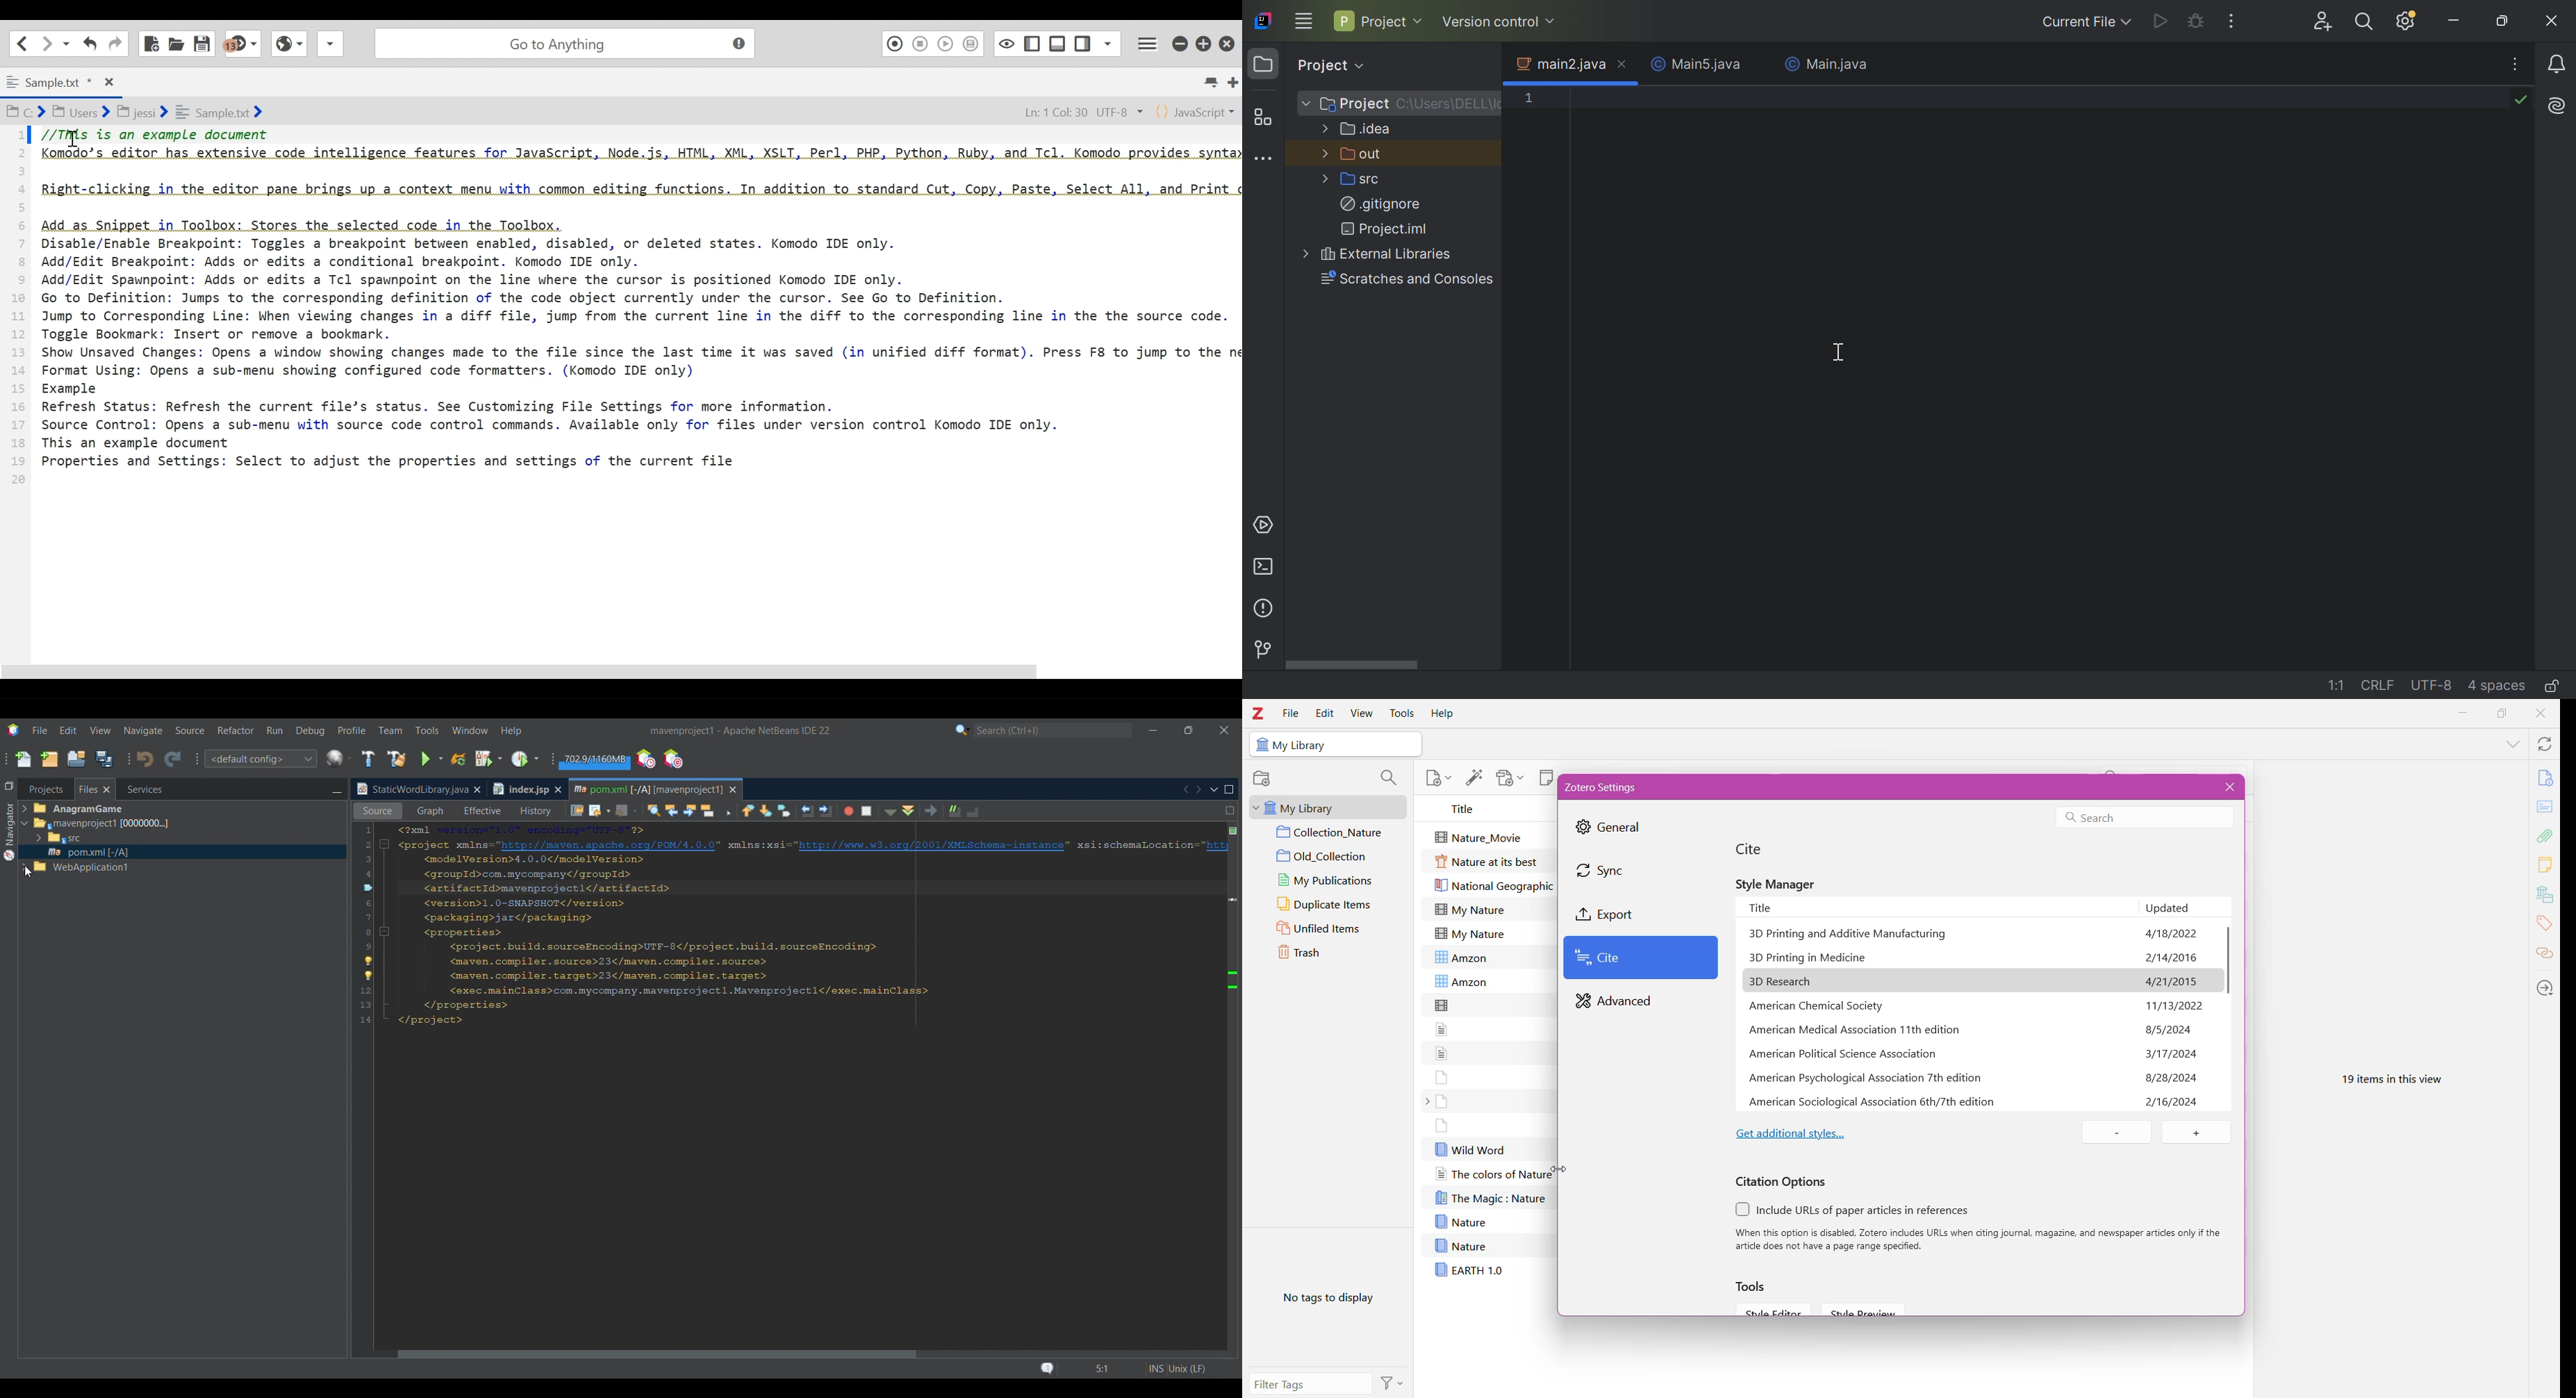 This screenshot has height=1400, width=2576. What do you see at coordinates (1445, 713) in the screenshot?
I see `Help` at bounding box center [1445, 713].